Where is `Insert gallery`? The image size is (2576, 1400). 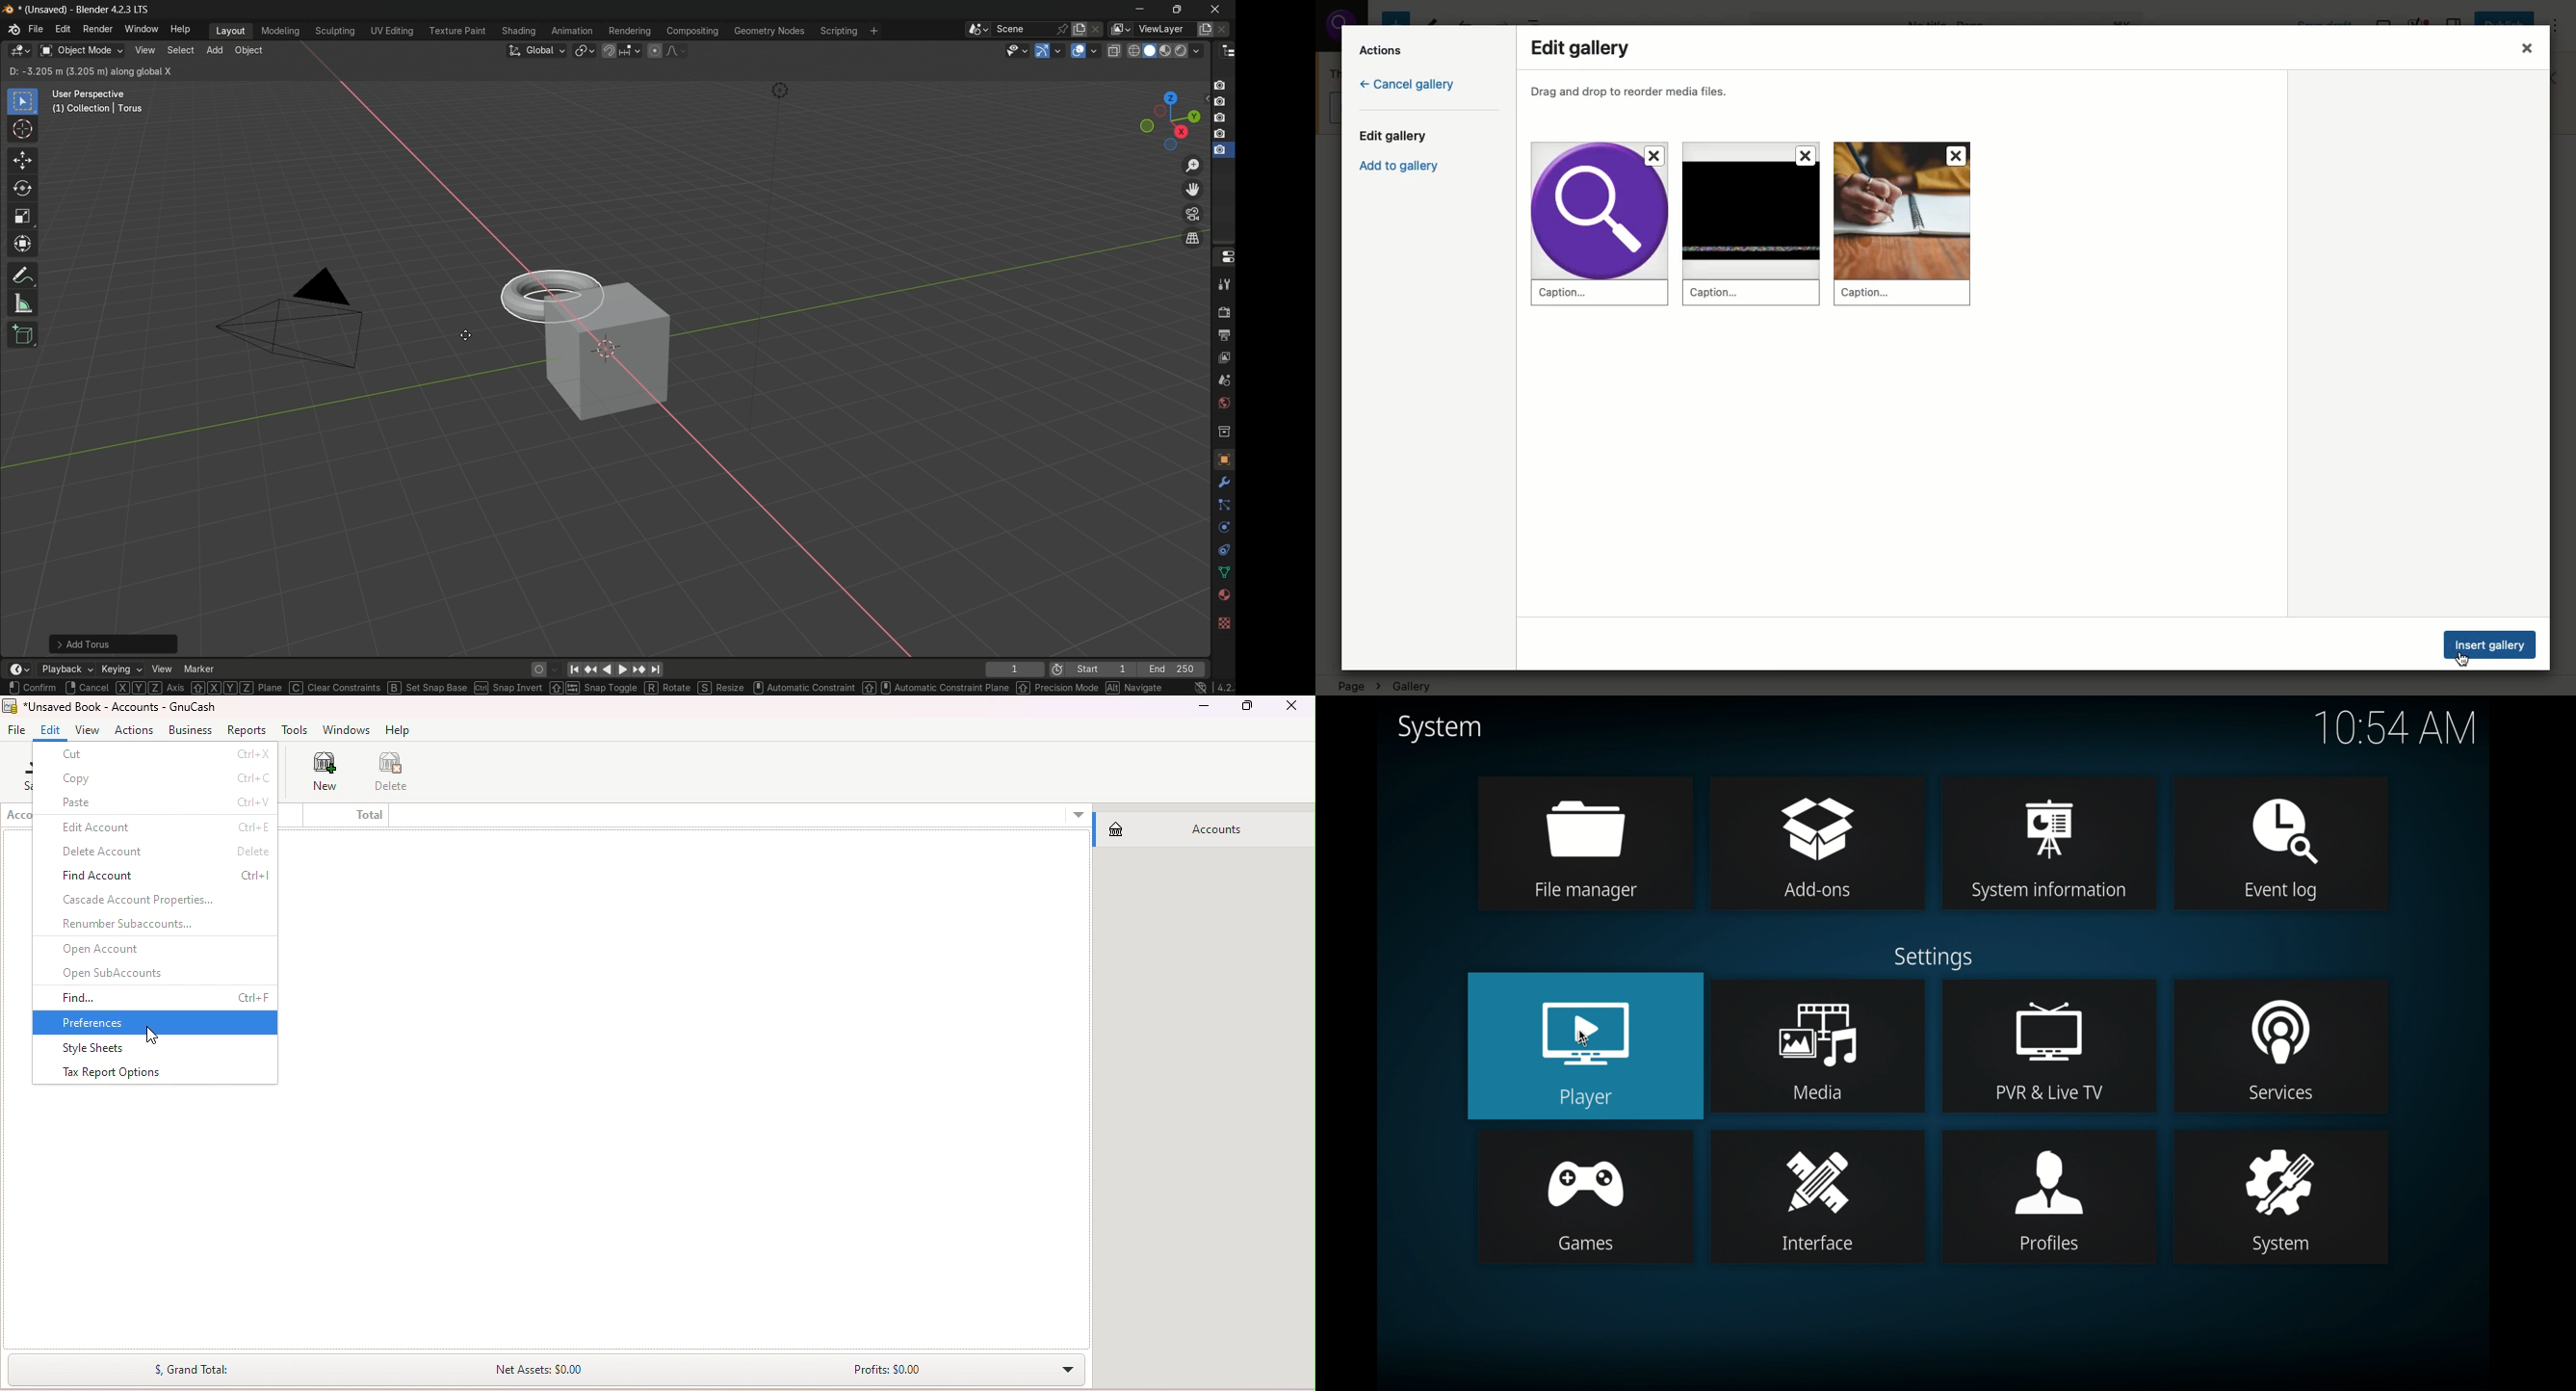
Insert gallery is located at coordinates (2492, 644).